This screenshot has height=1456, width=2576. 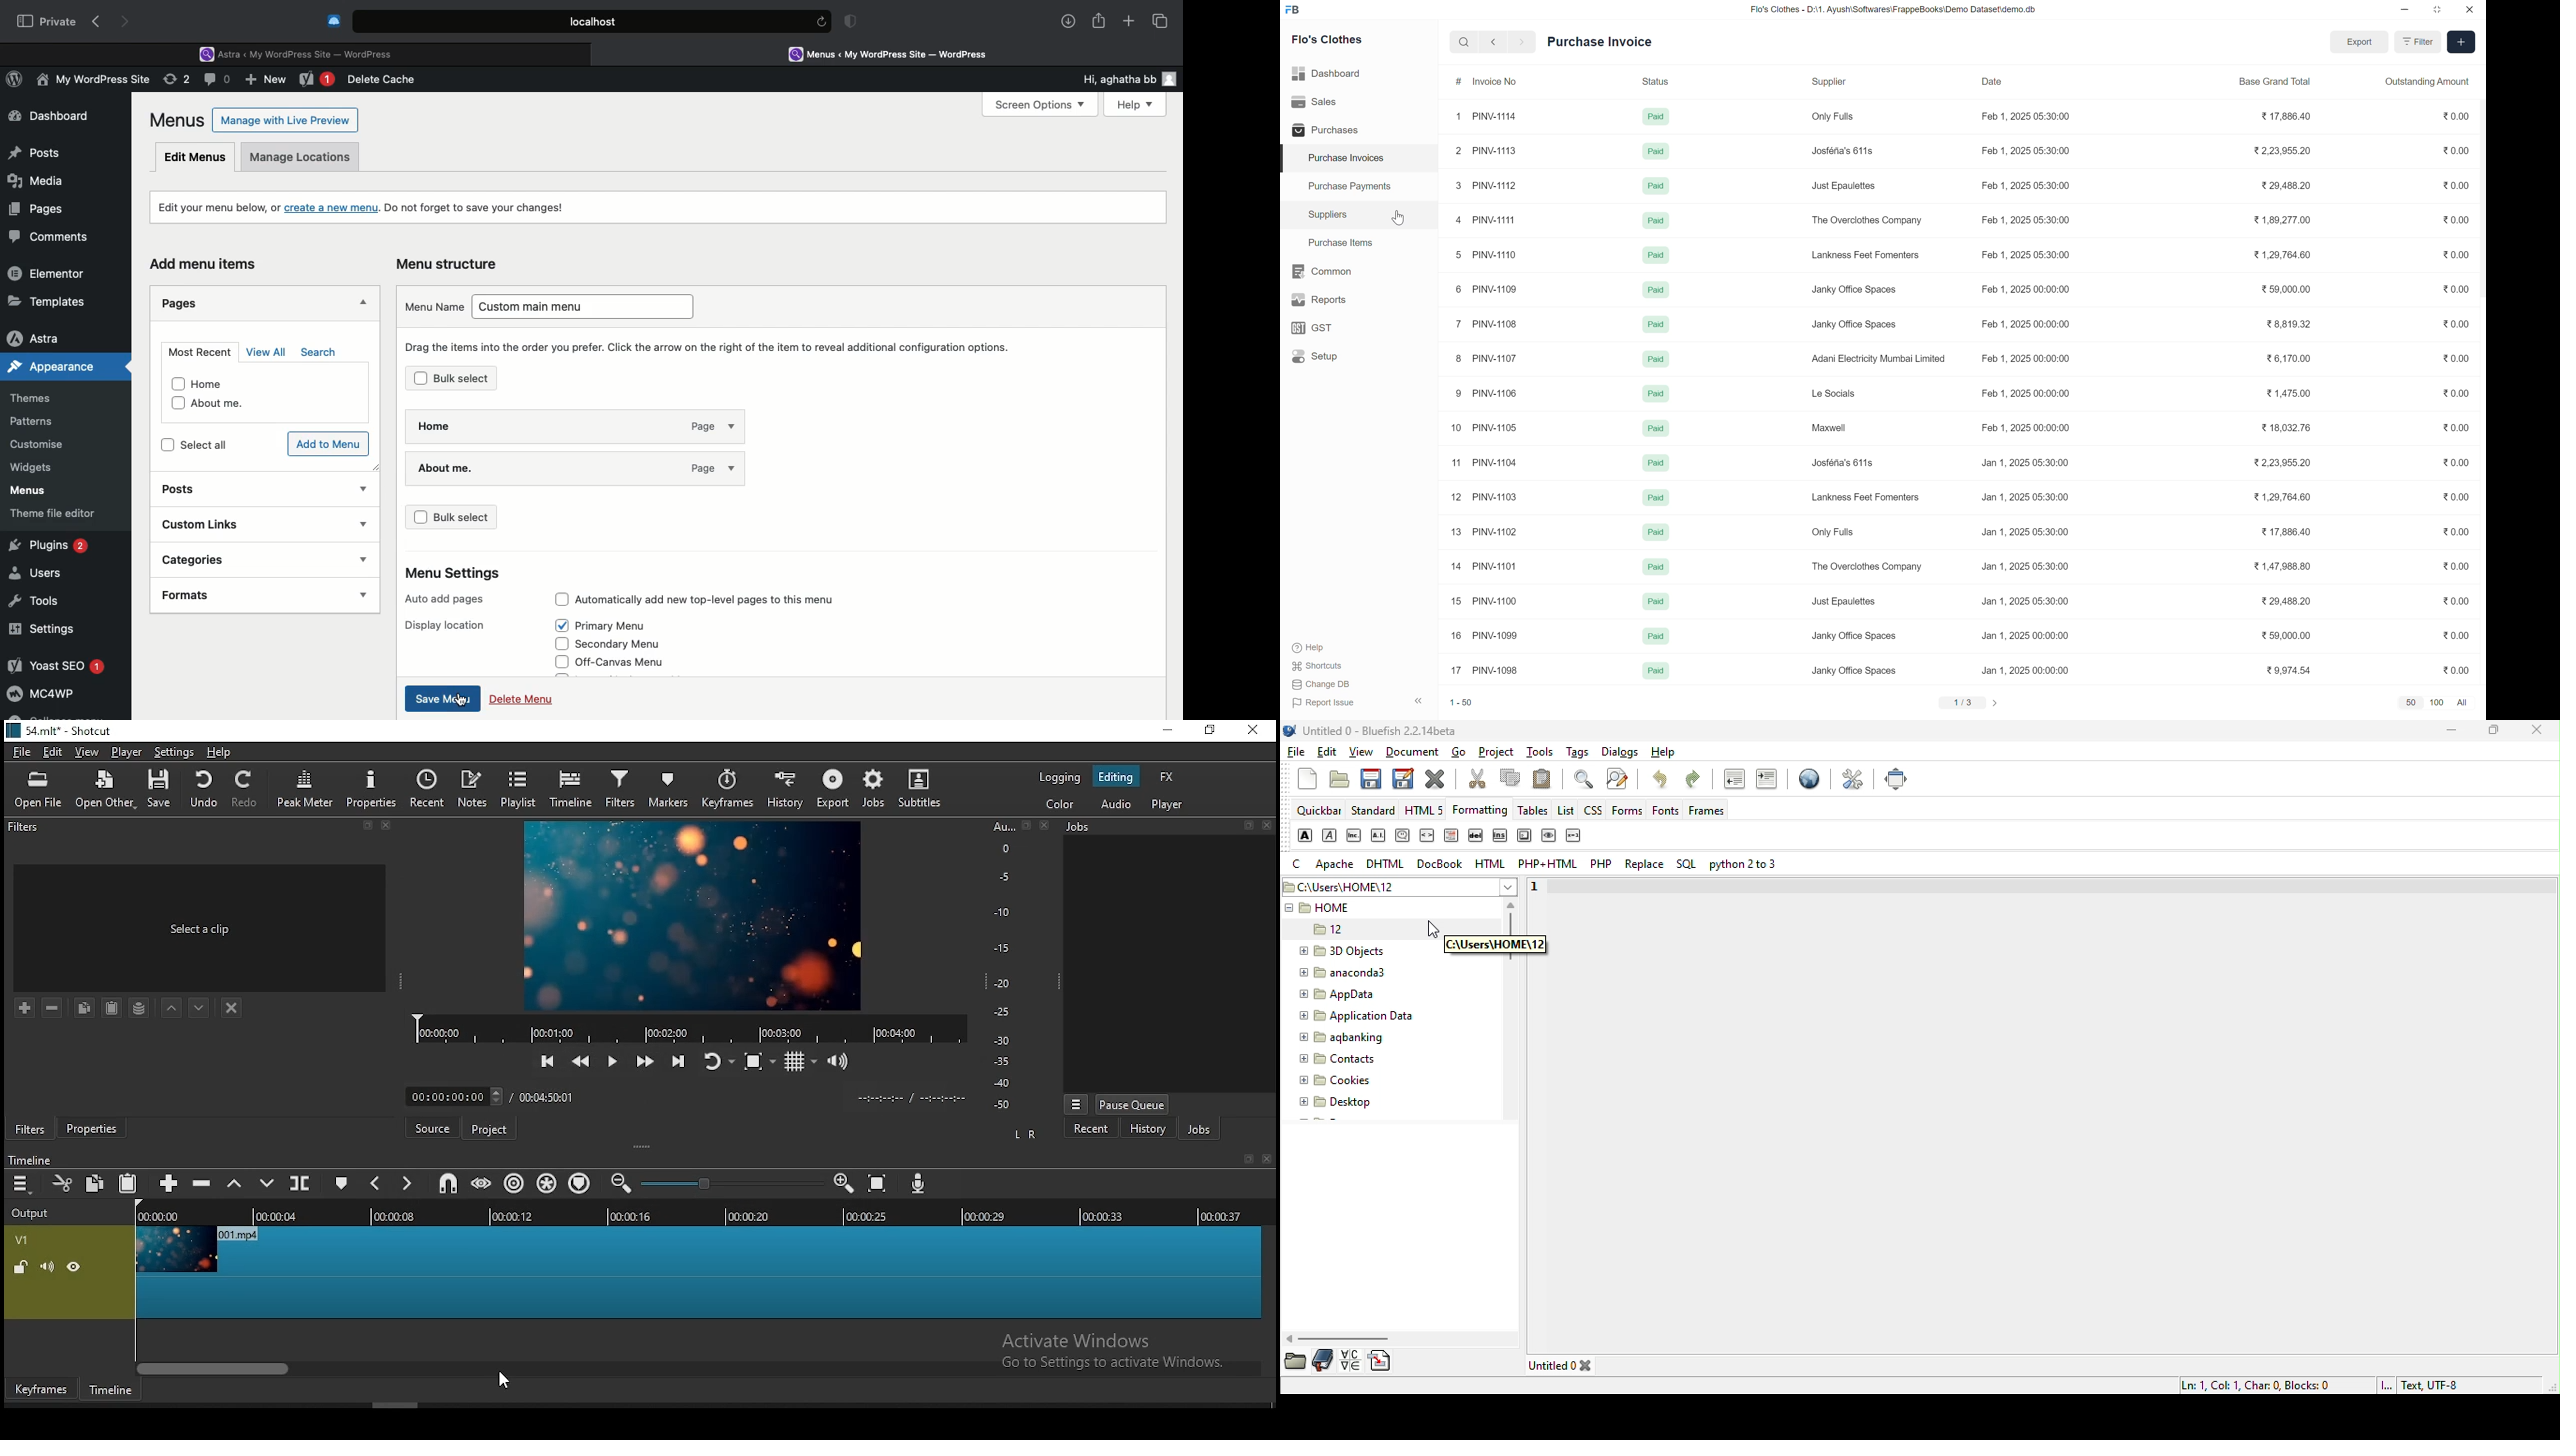 What do you see at coordinates (1084, 1340) in the screenshot?
I see `Active Windows` at bounding box center [1084, 1340].